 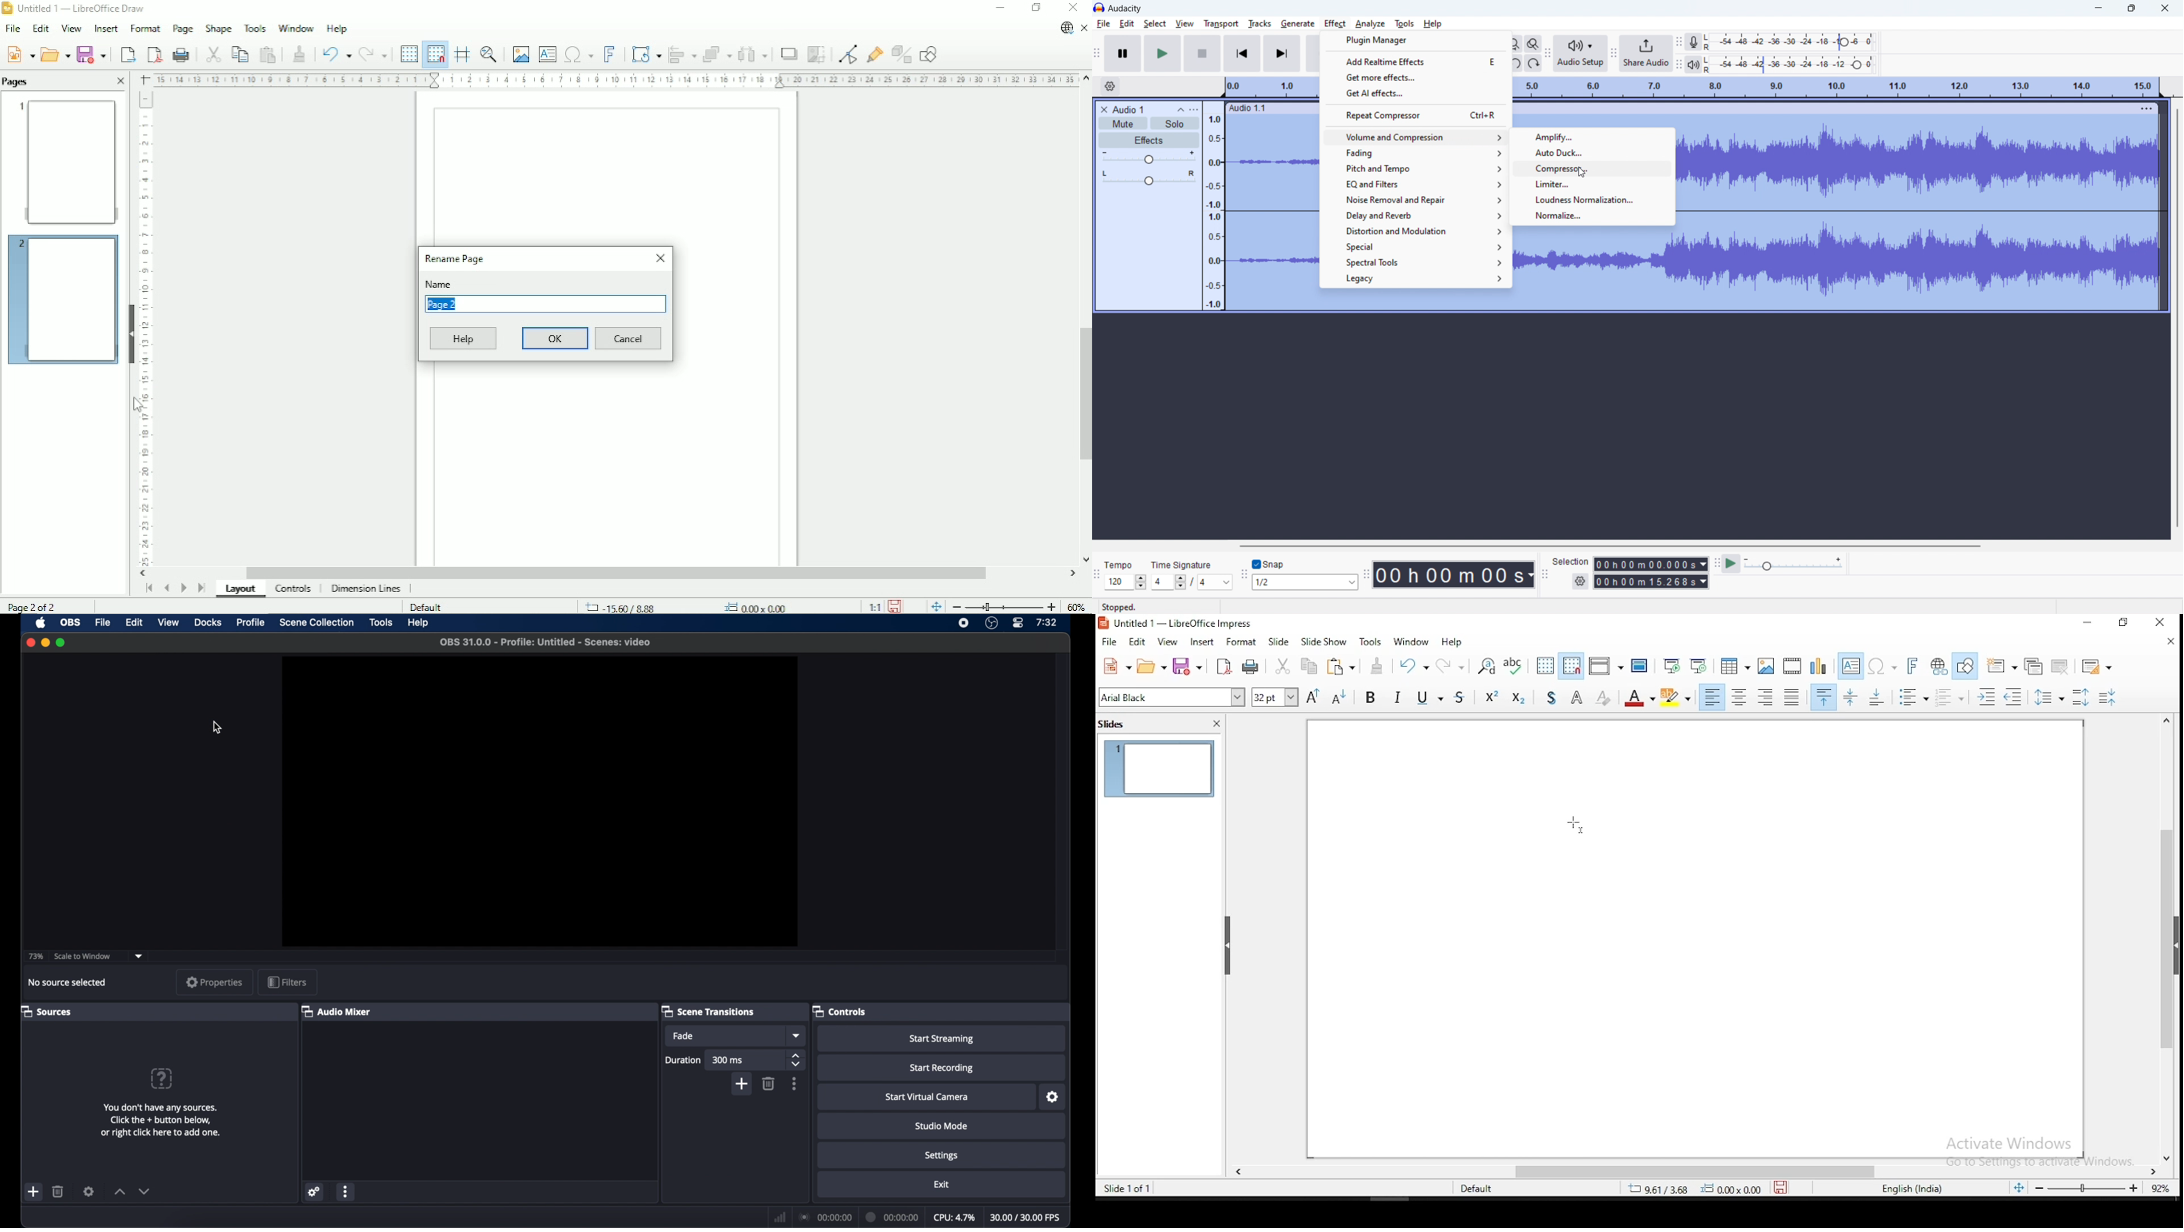 I want to click on 7:32, so click(x=1047, y=623).